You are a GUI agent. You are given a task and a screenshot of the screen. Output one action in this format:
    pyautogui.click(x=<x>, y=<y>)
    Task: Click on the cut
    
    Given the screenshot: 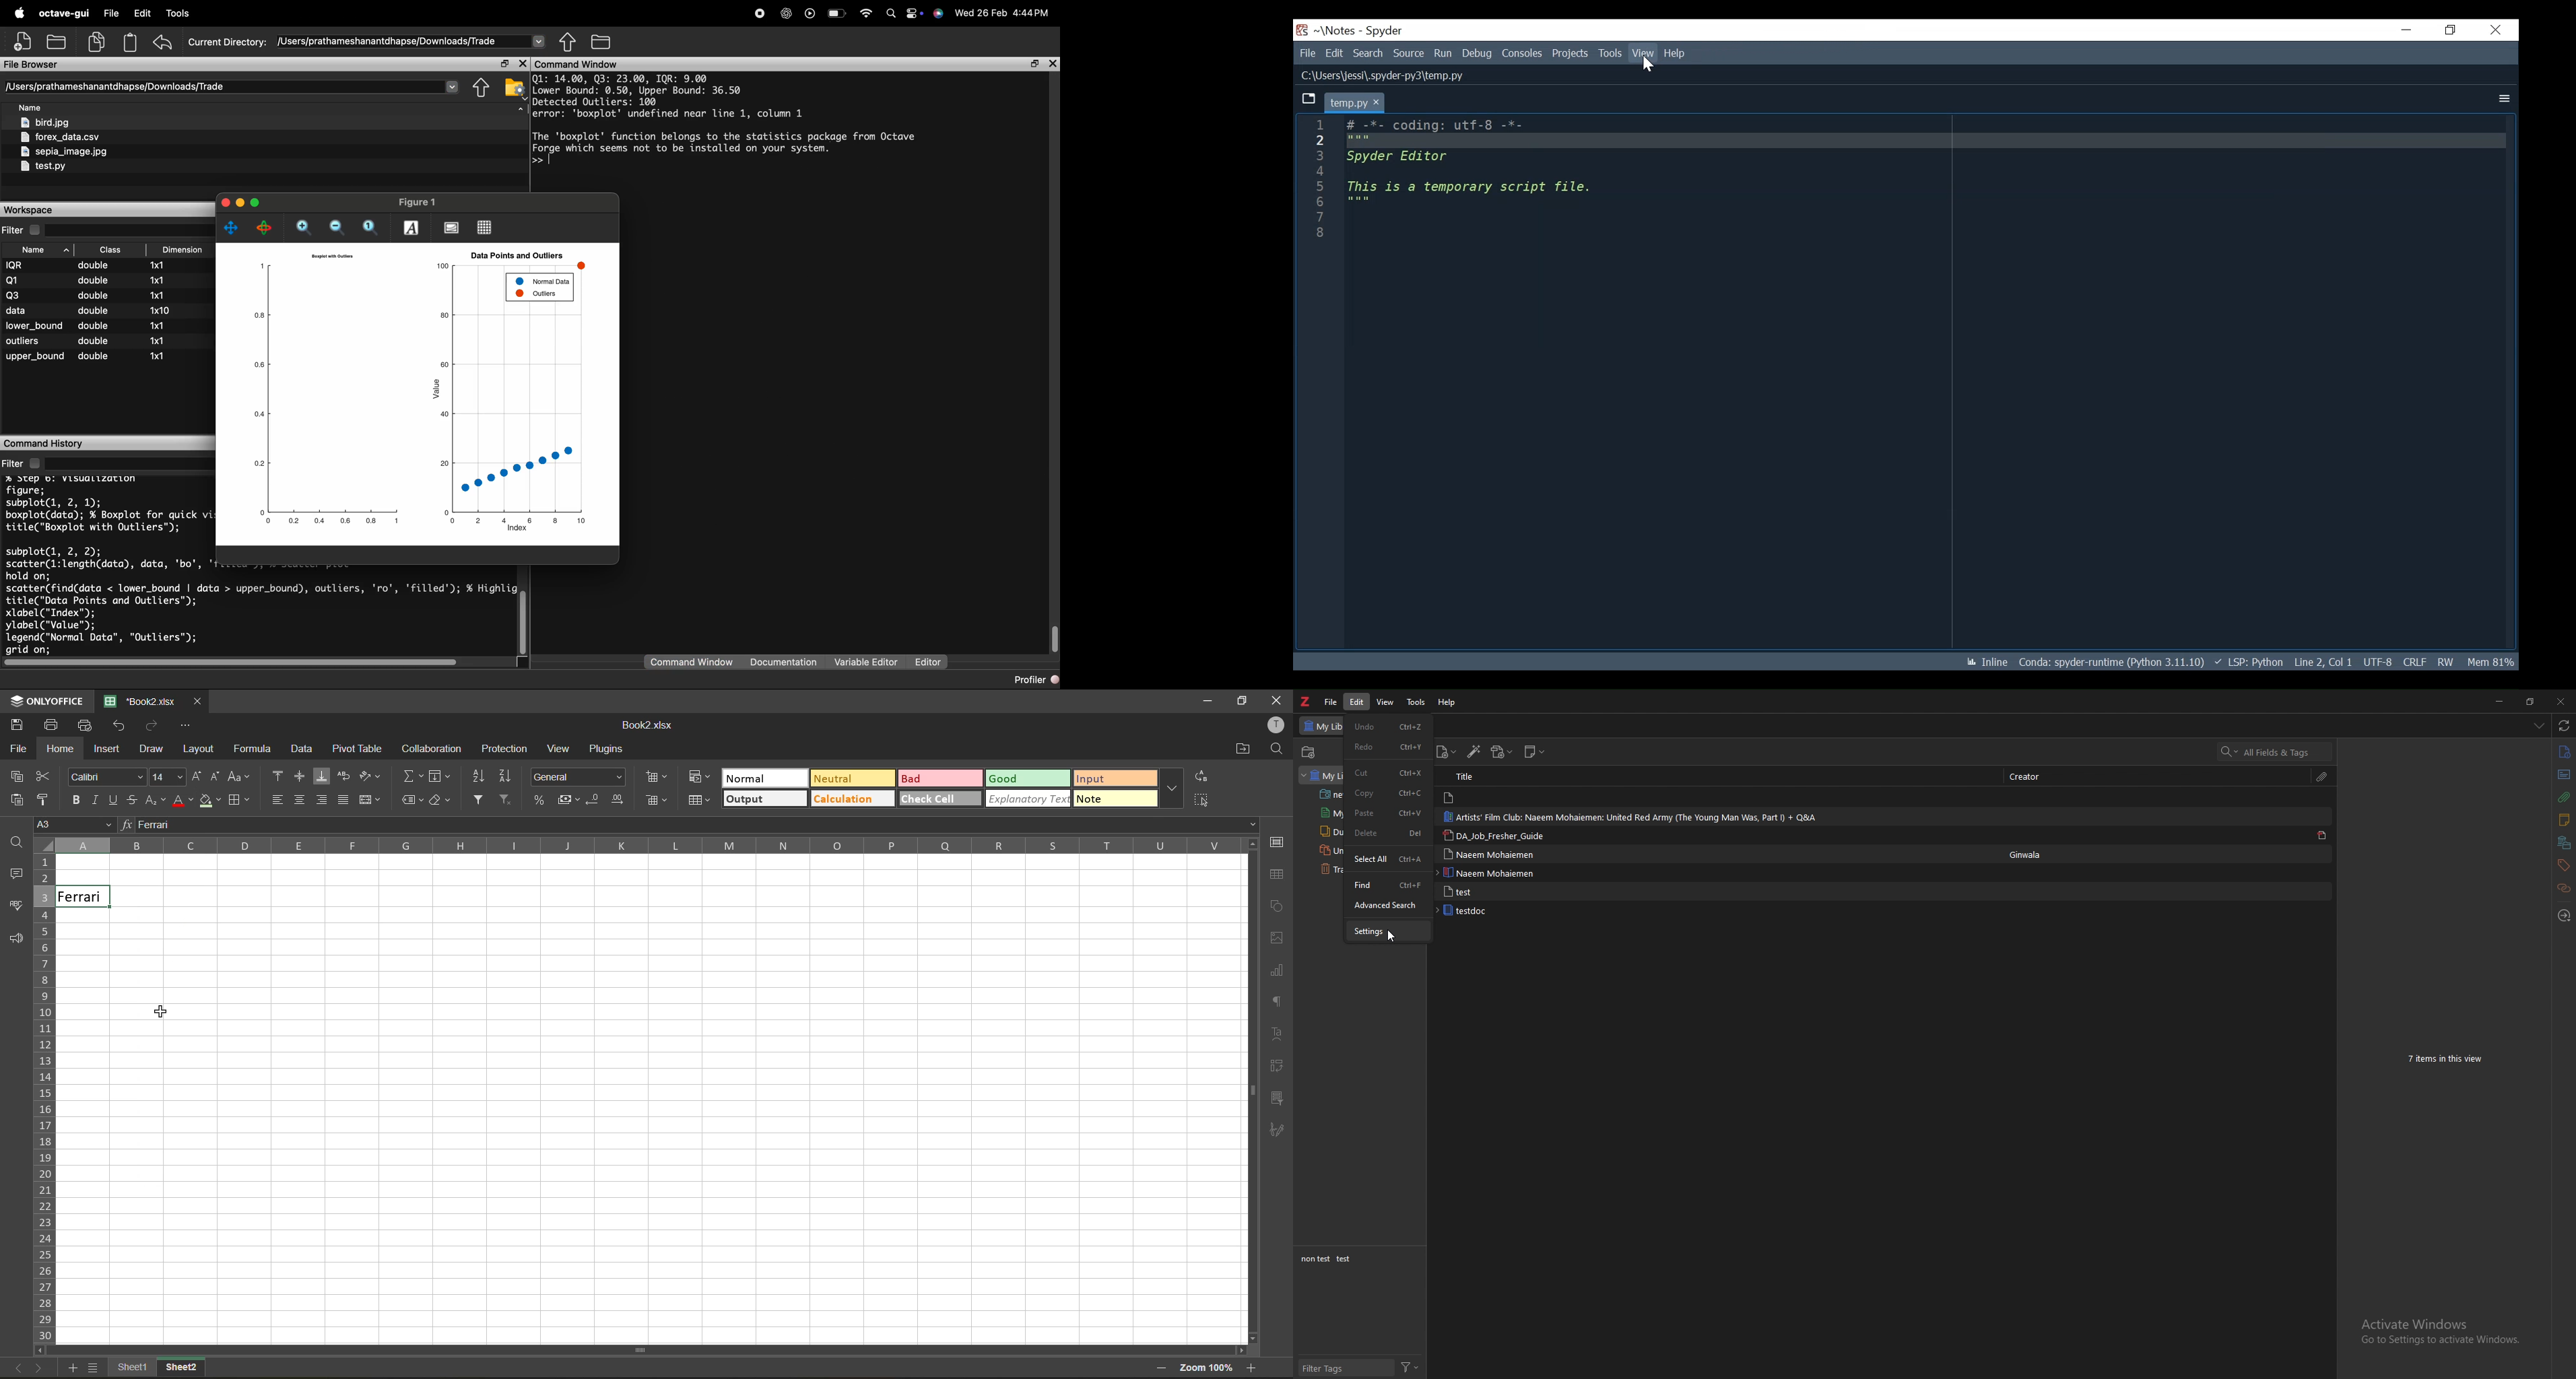 What is the action you would take?
    pyautogui.click(x=44, y=775)
    